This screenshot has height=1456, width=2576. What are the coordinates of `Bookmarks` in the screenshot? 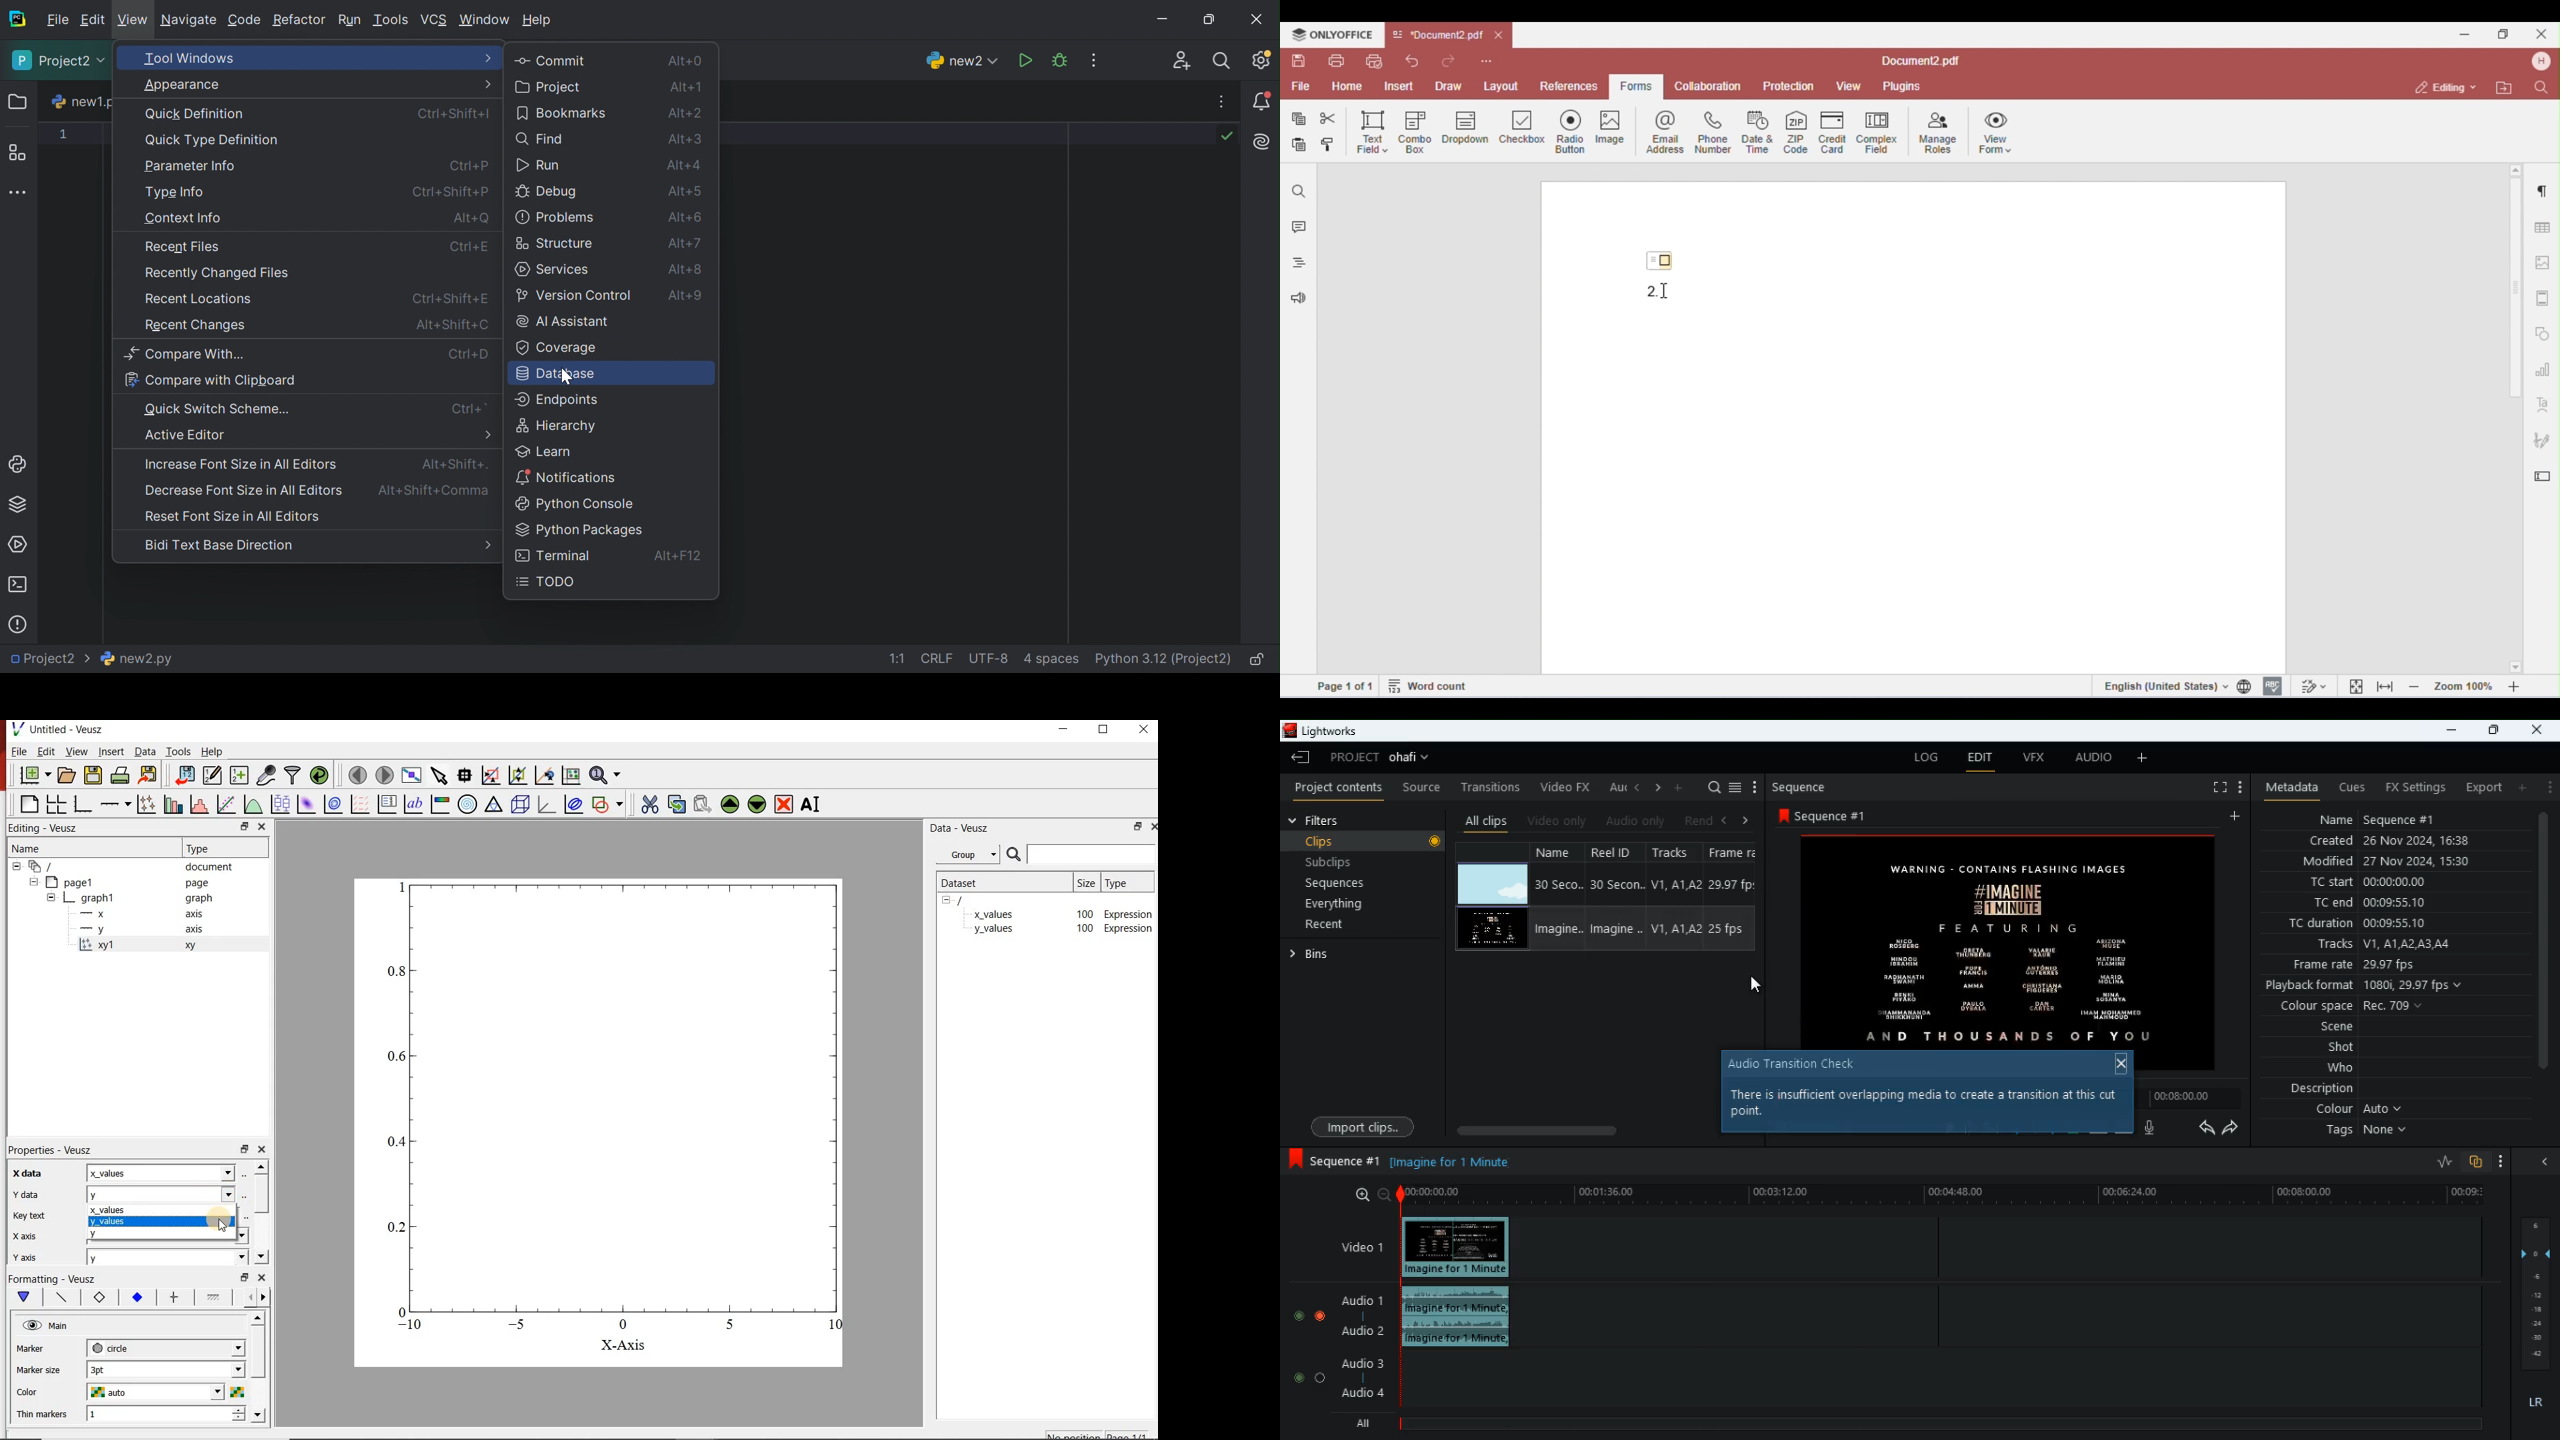 It's located at (563, 112).